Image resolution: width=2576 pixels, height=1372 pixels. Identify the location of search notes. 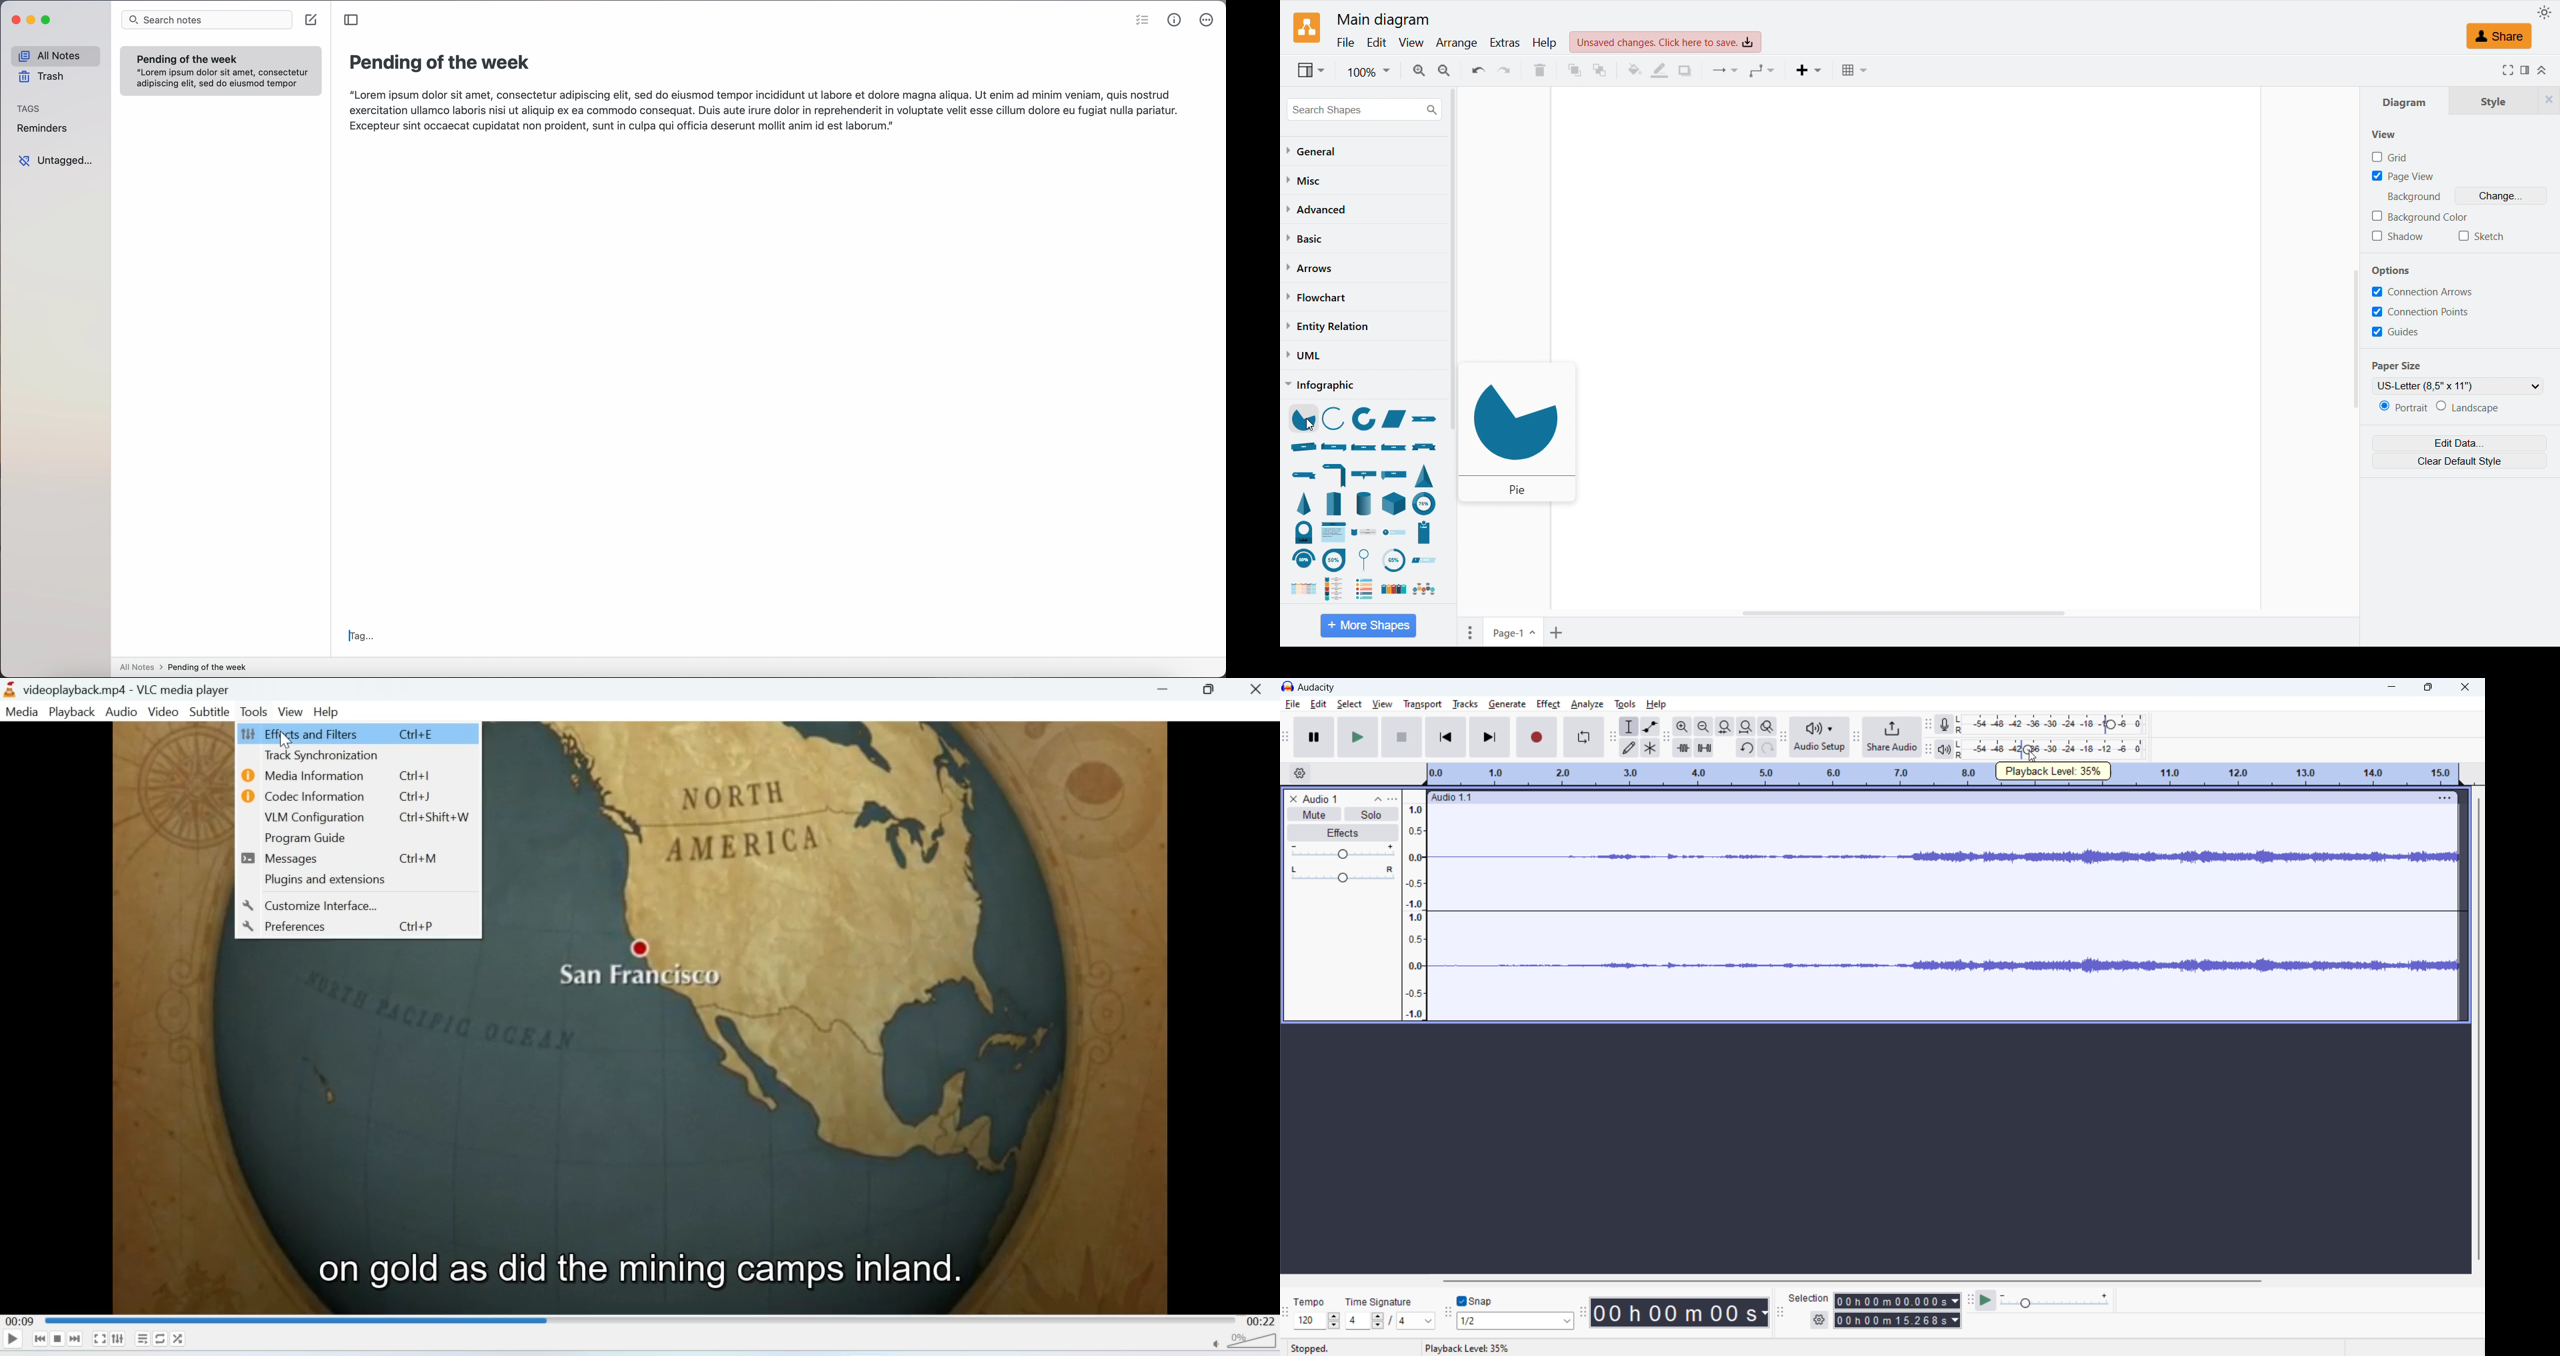
(208, 20).